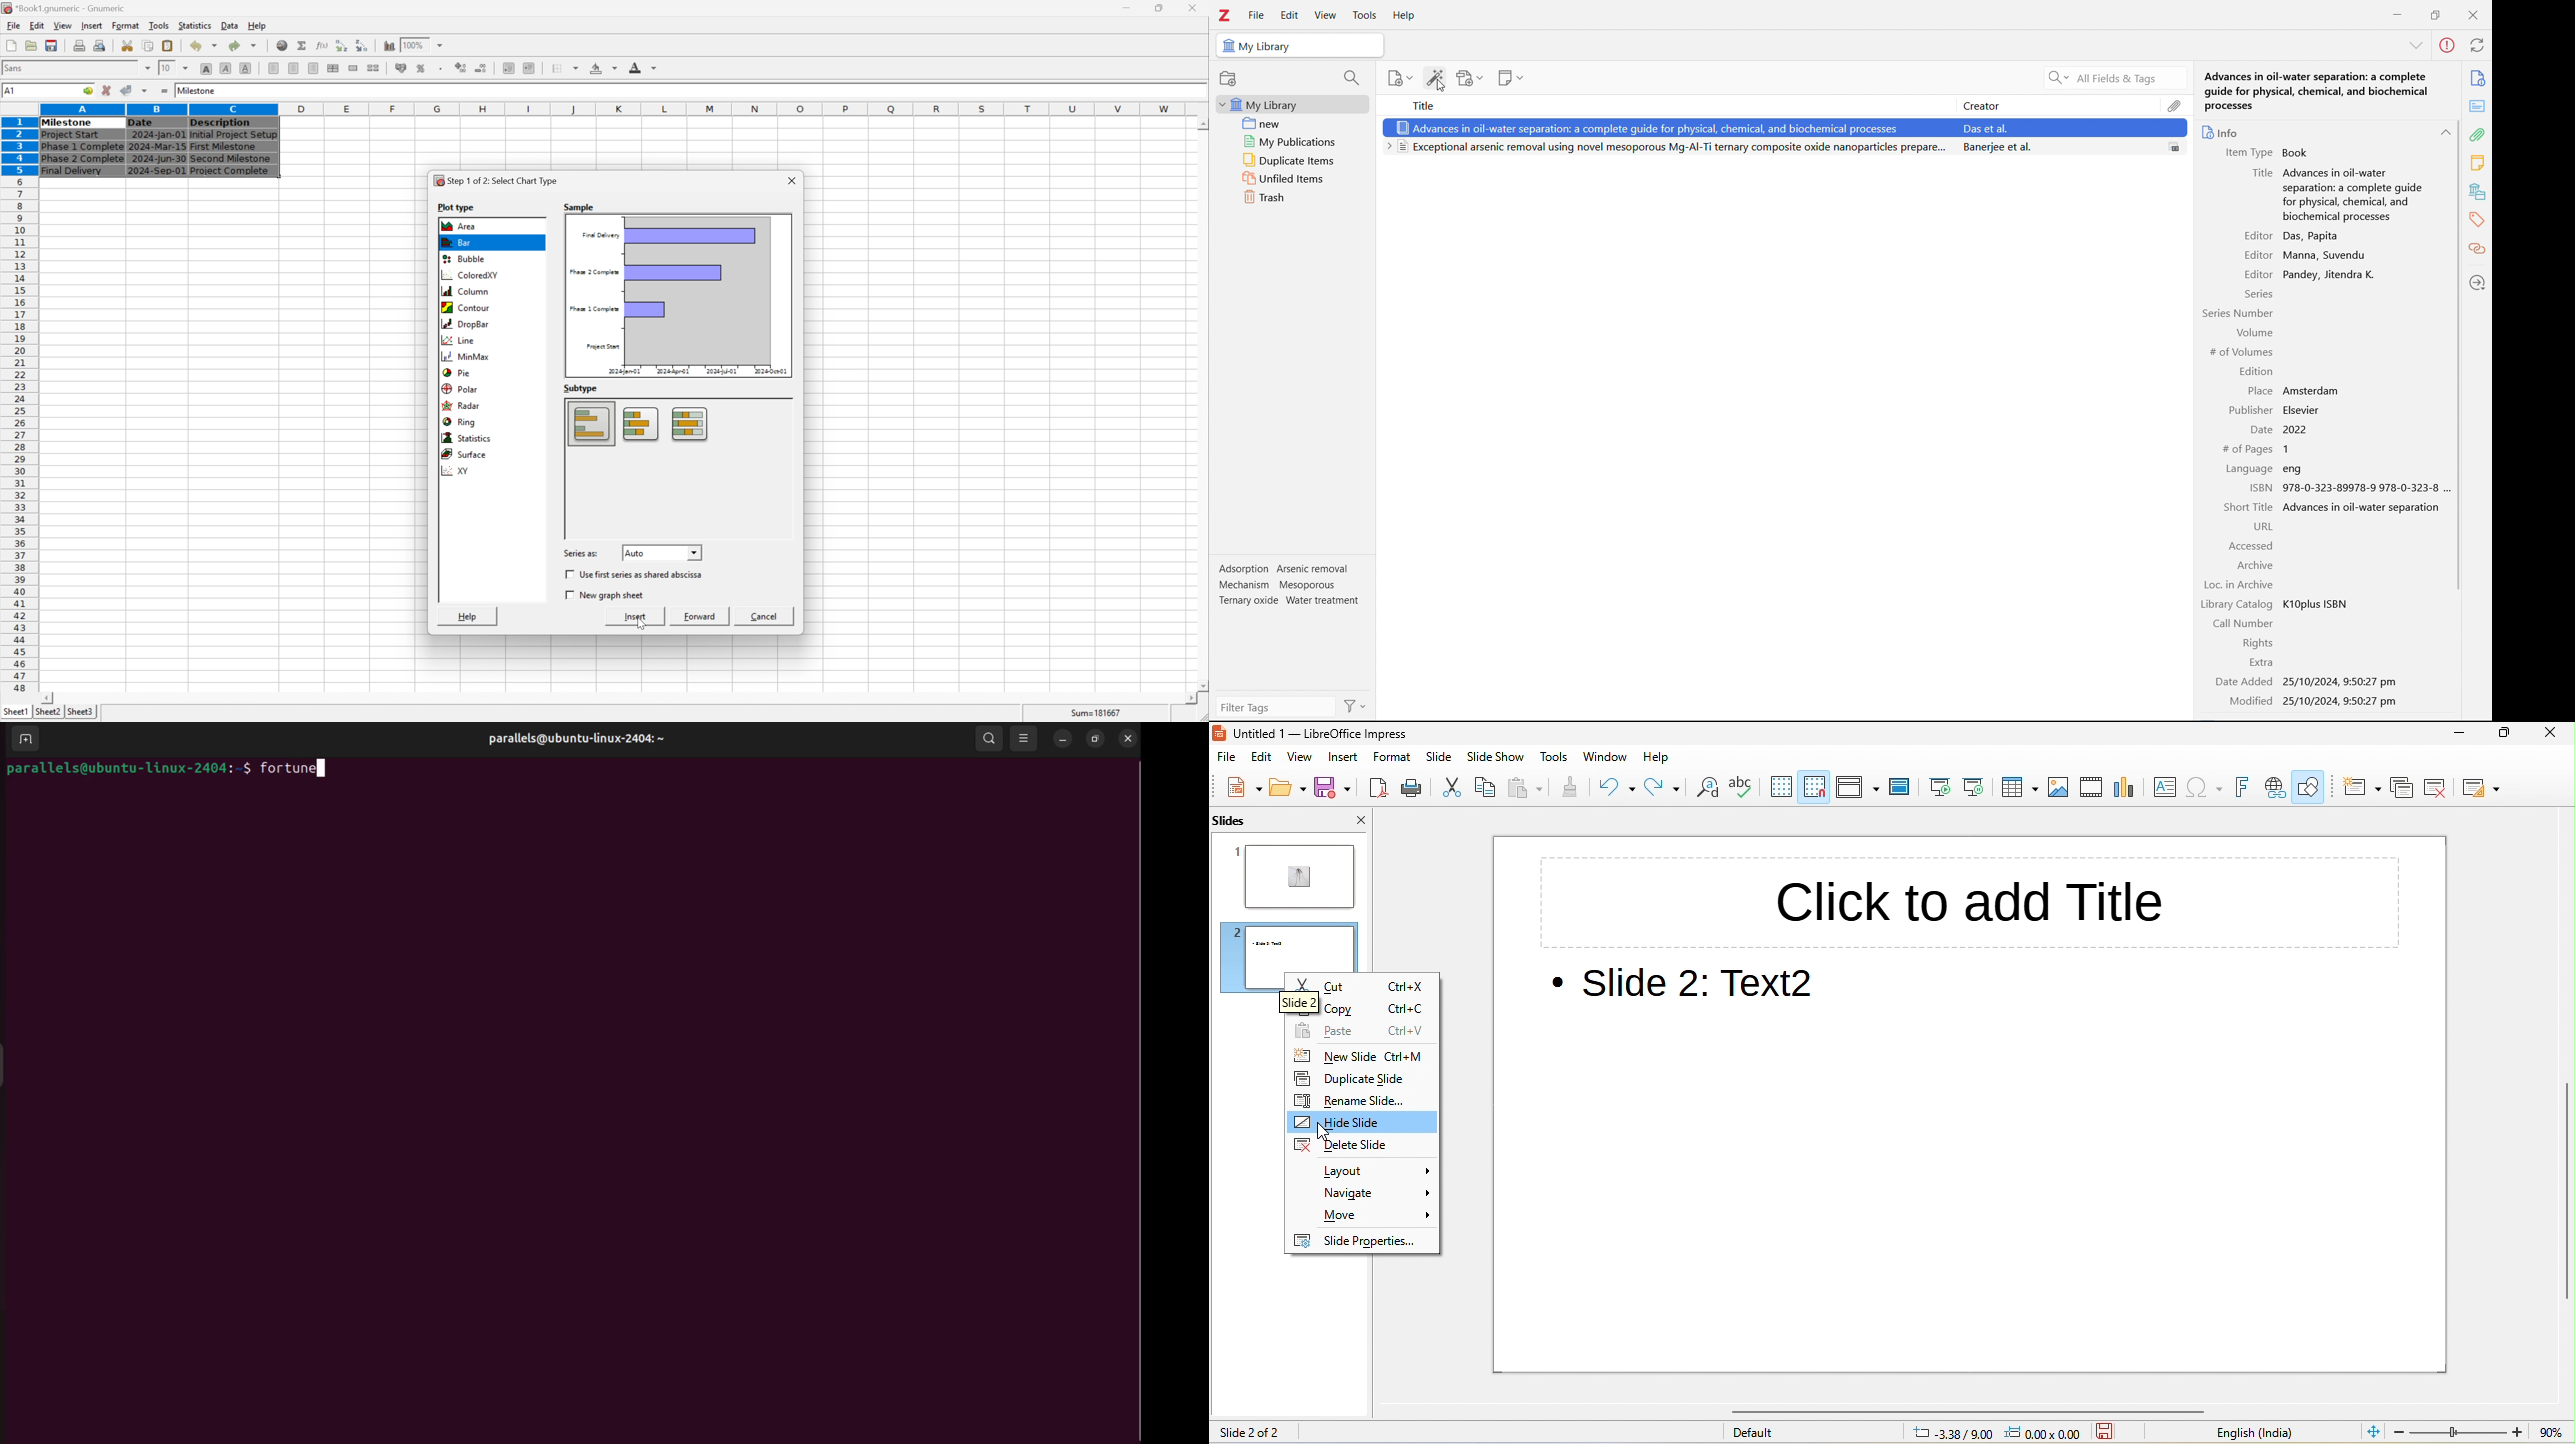  I want to click on Place, so click(2260, 392).